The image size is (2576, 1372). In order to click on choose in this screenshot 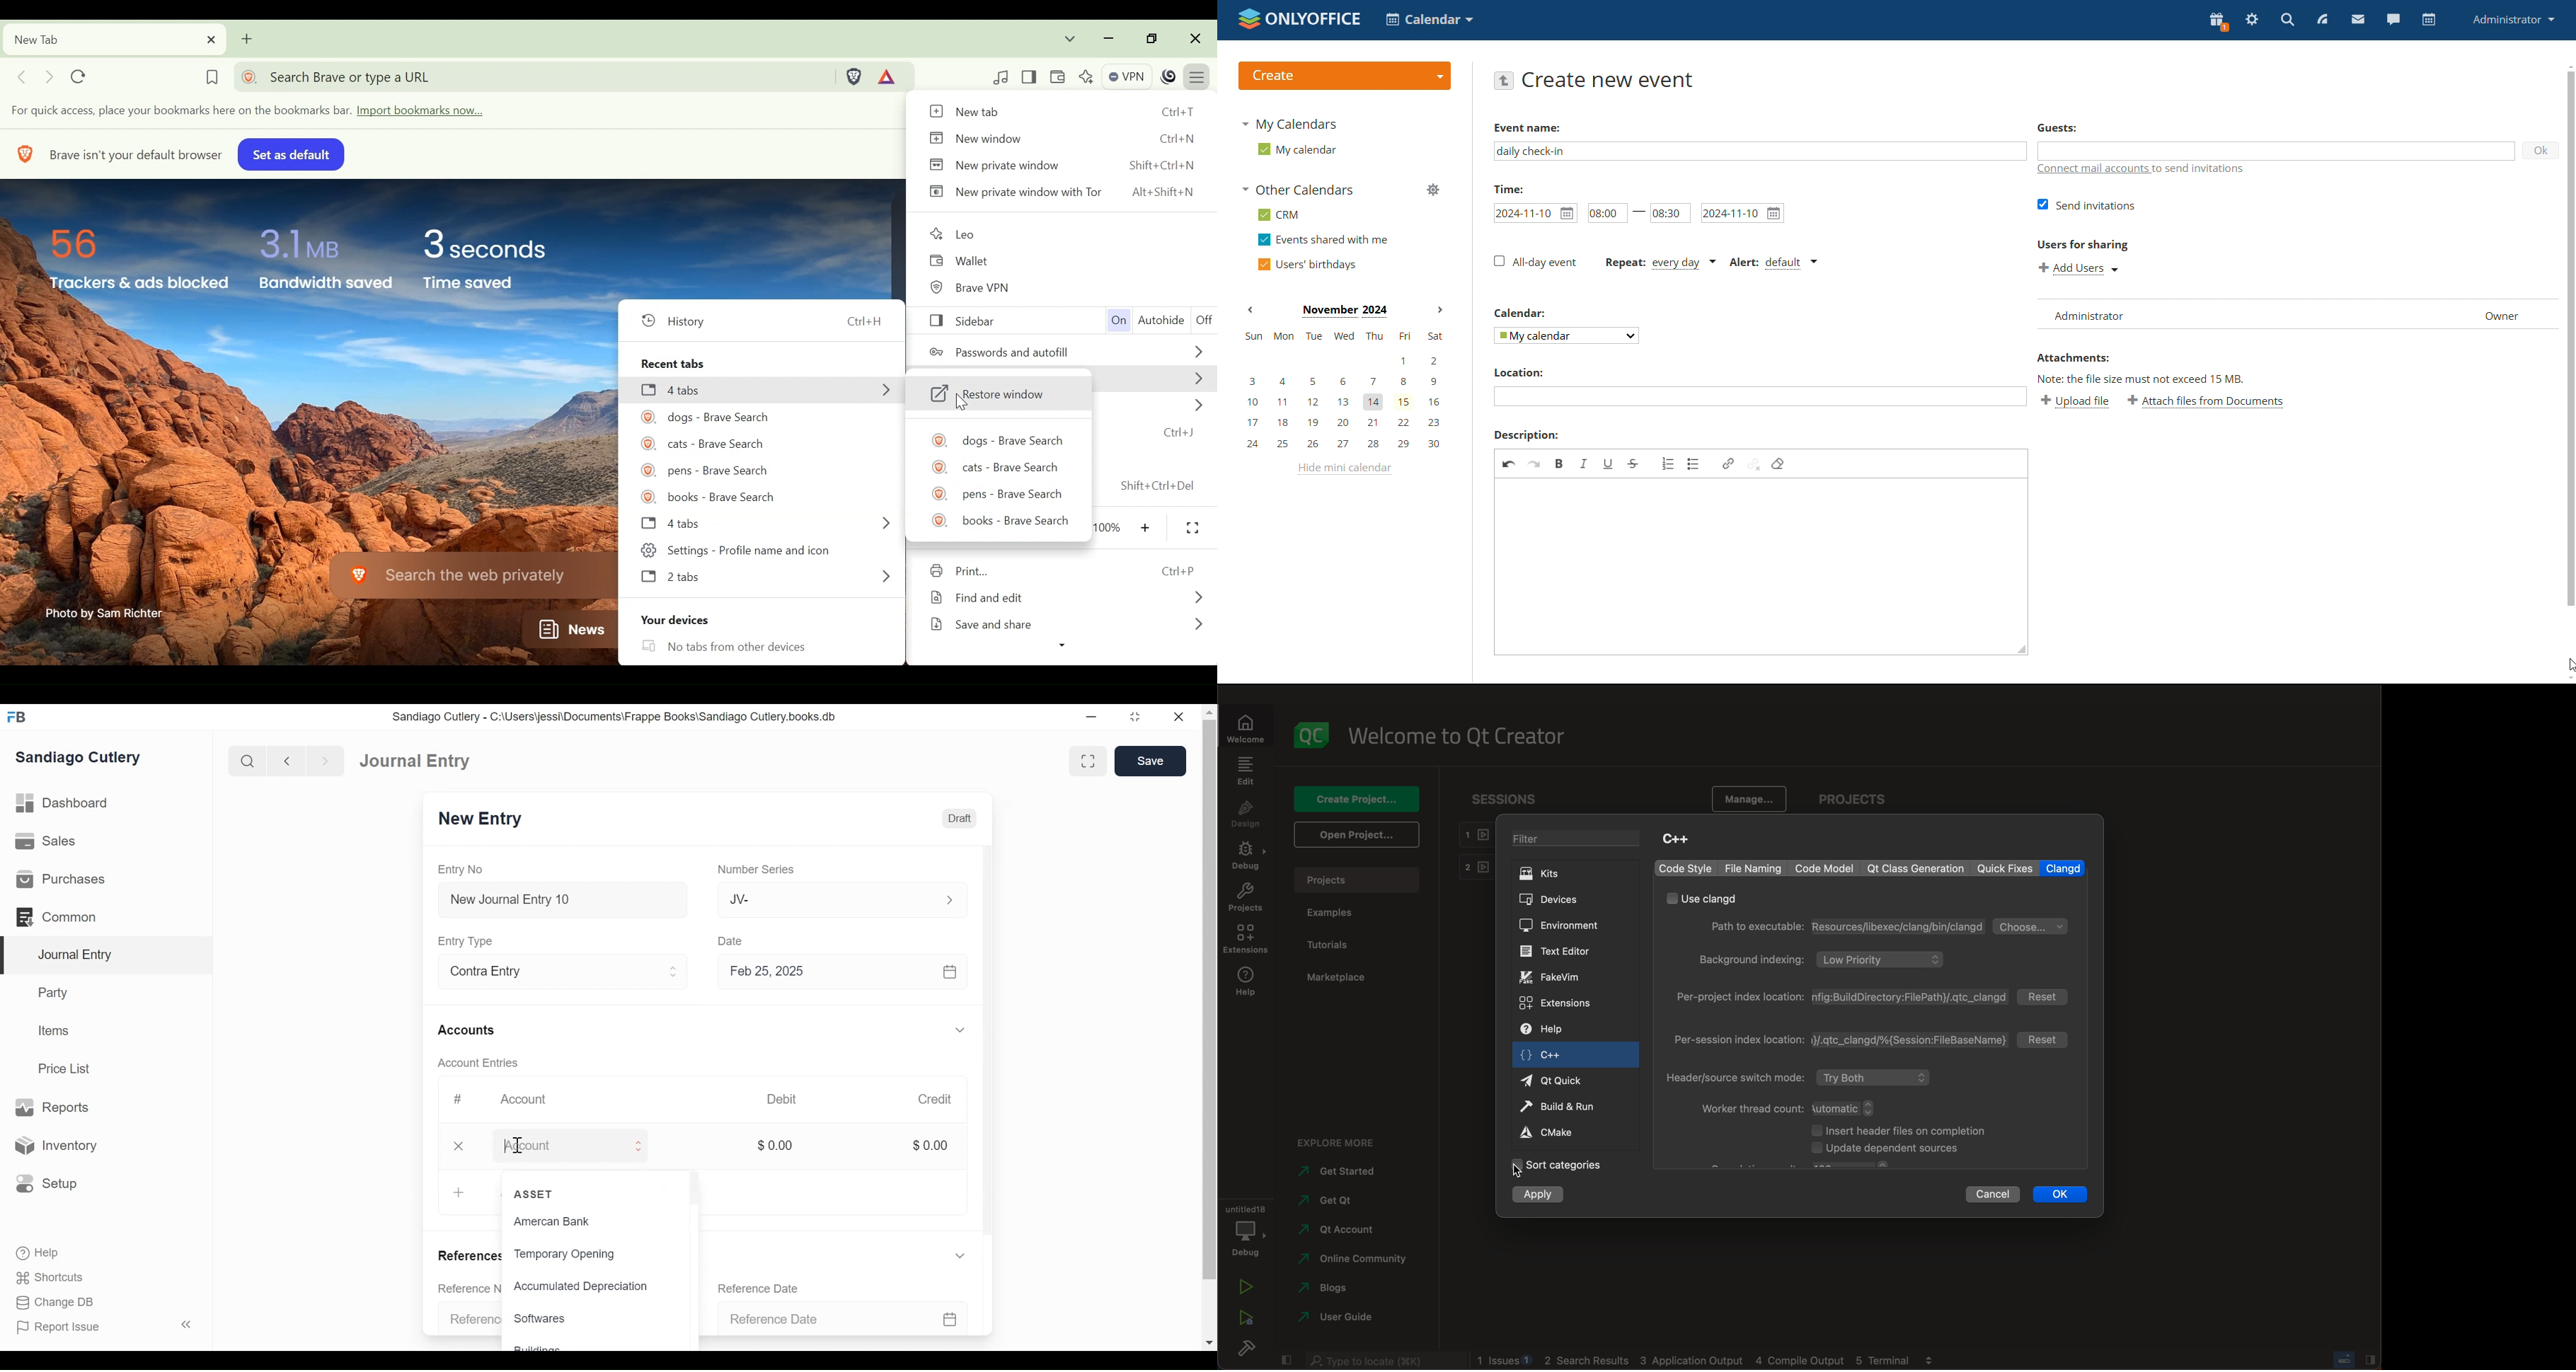, I will do `click(2032, 926)`.